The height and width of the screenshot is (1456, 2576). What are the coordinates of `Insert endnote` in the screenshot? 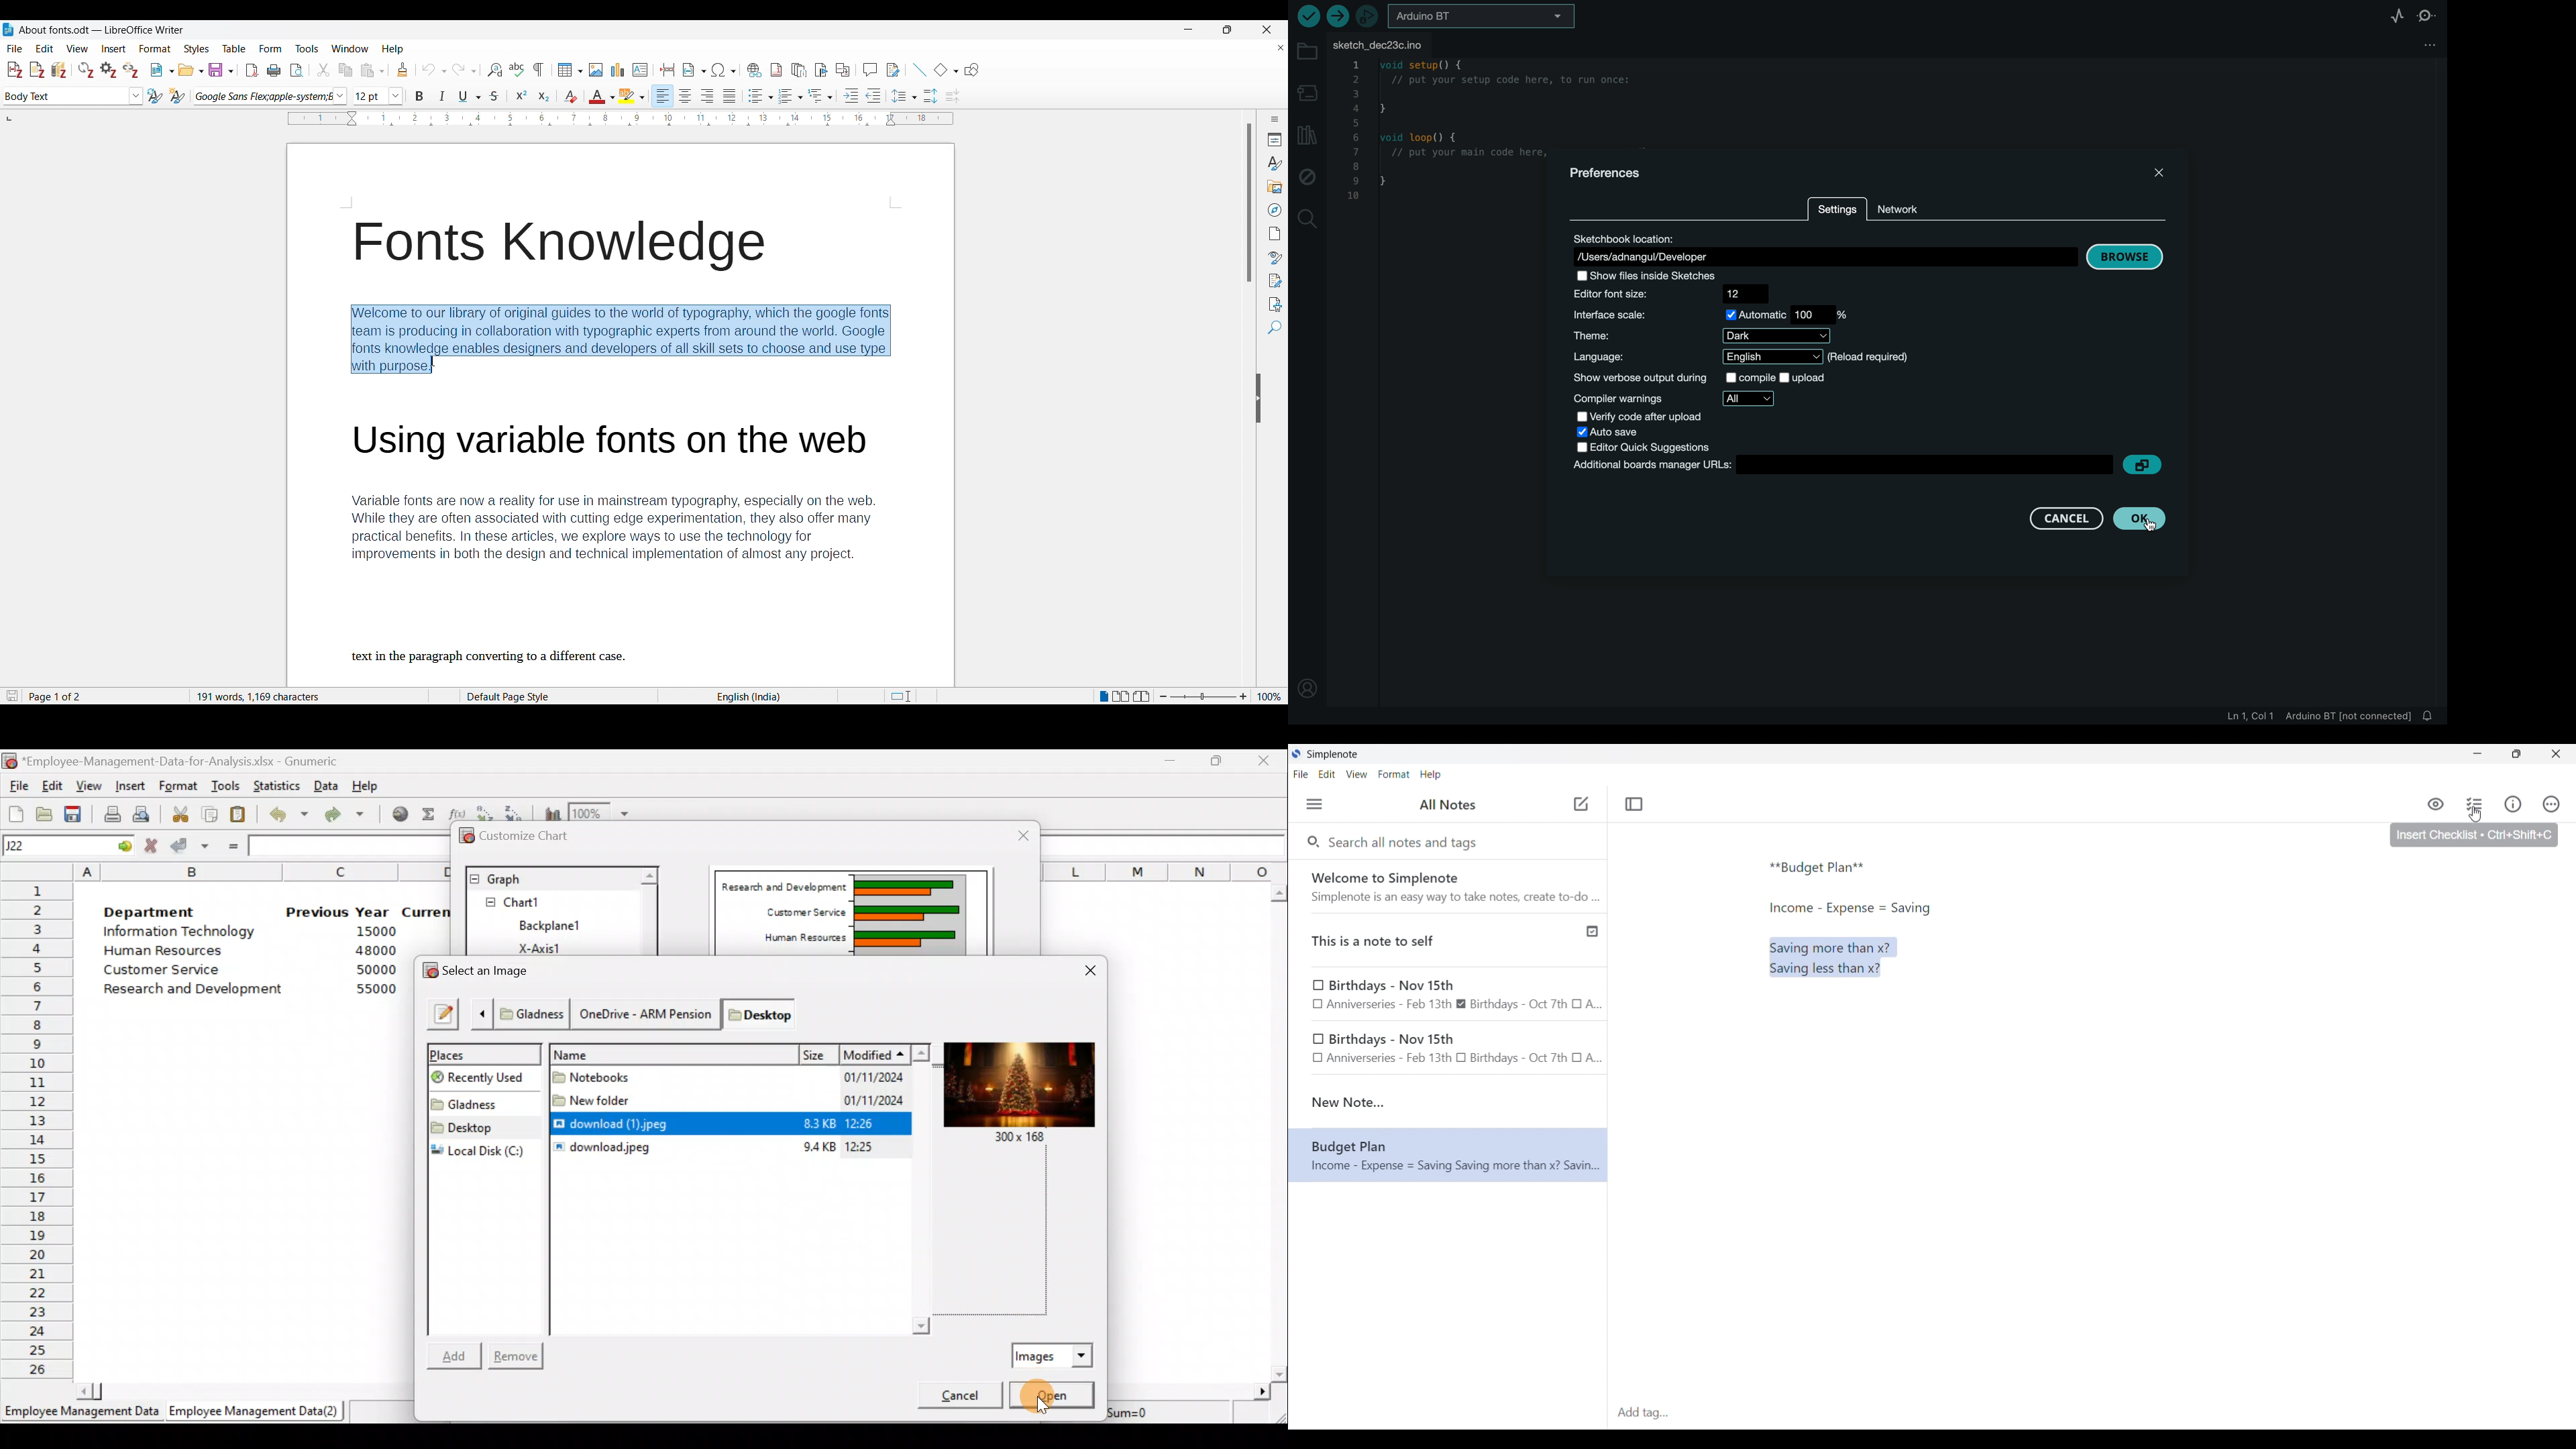 It's located at (799, 70).